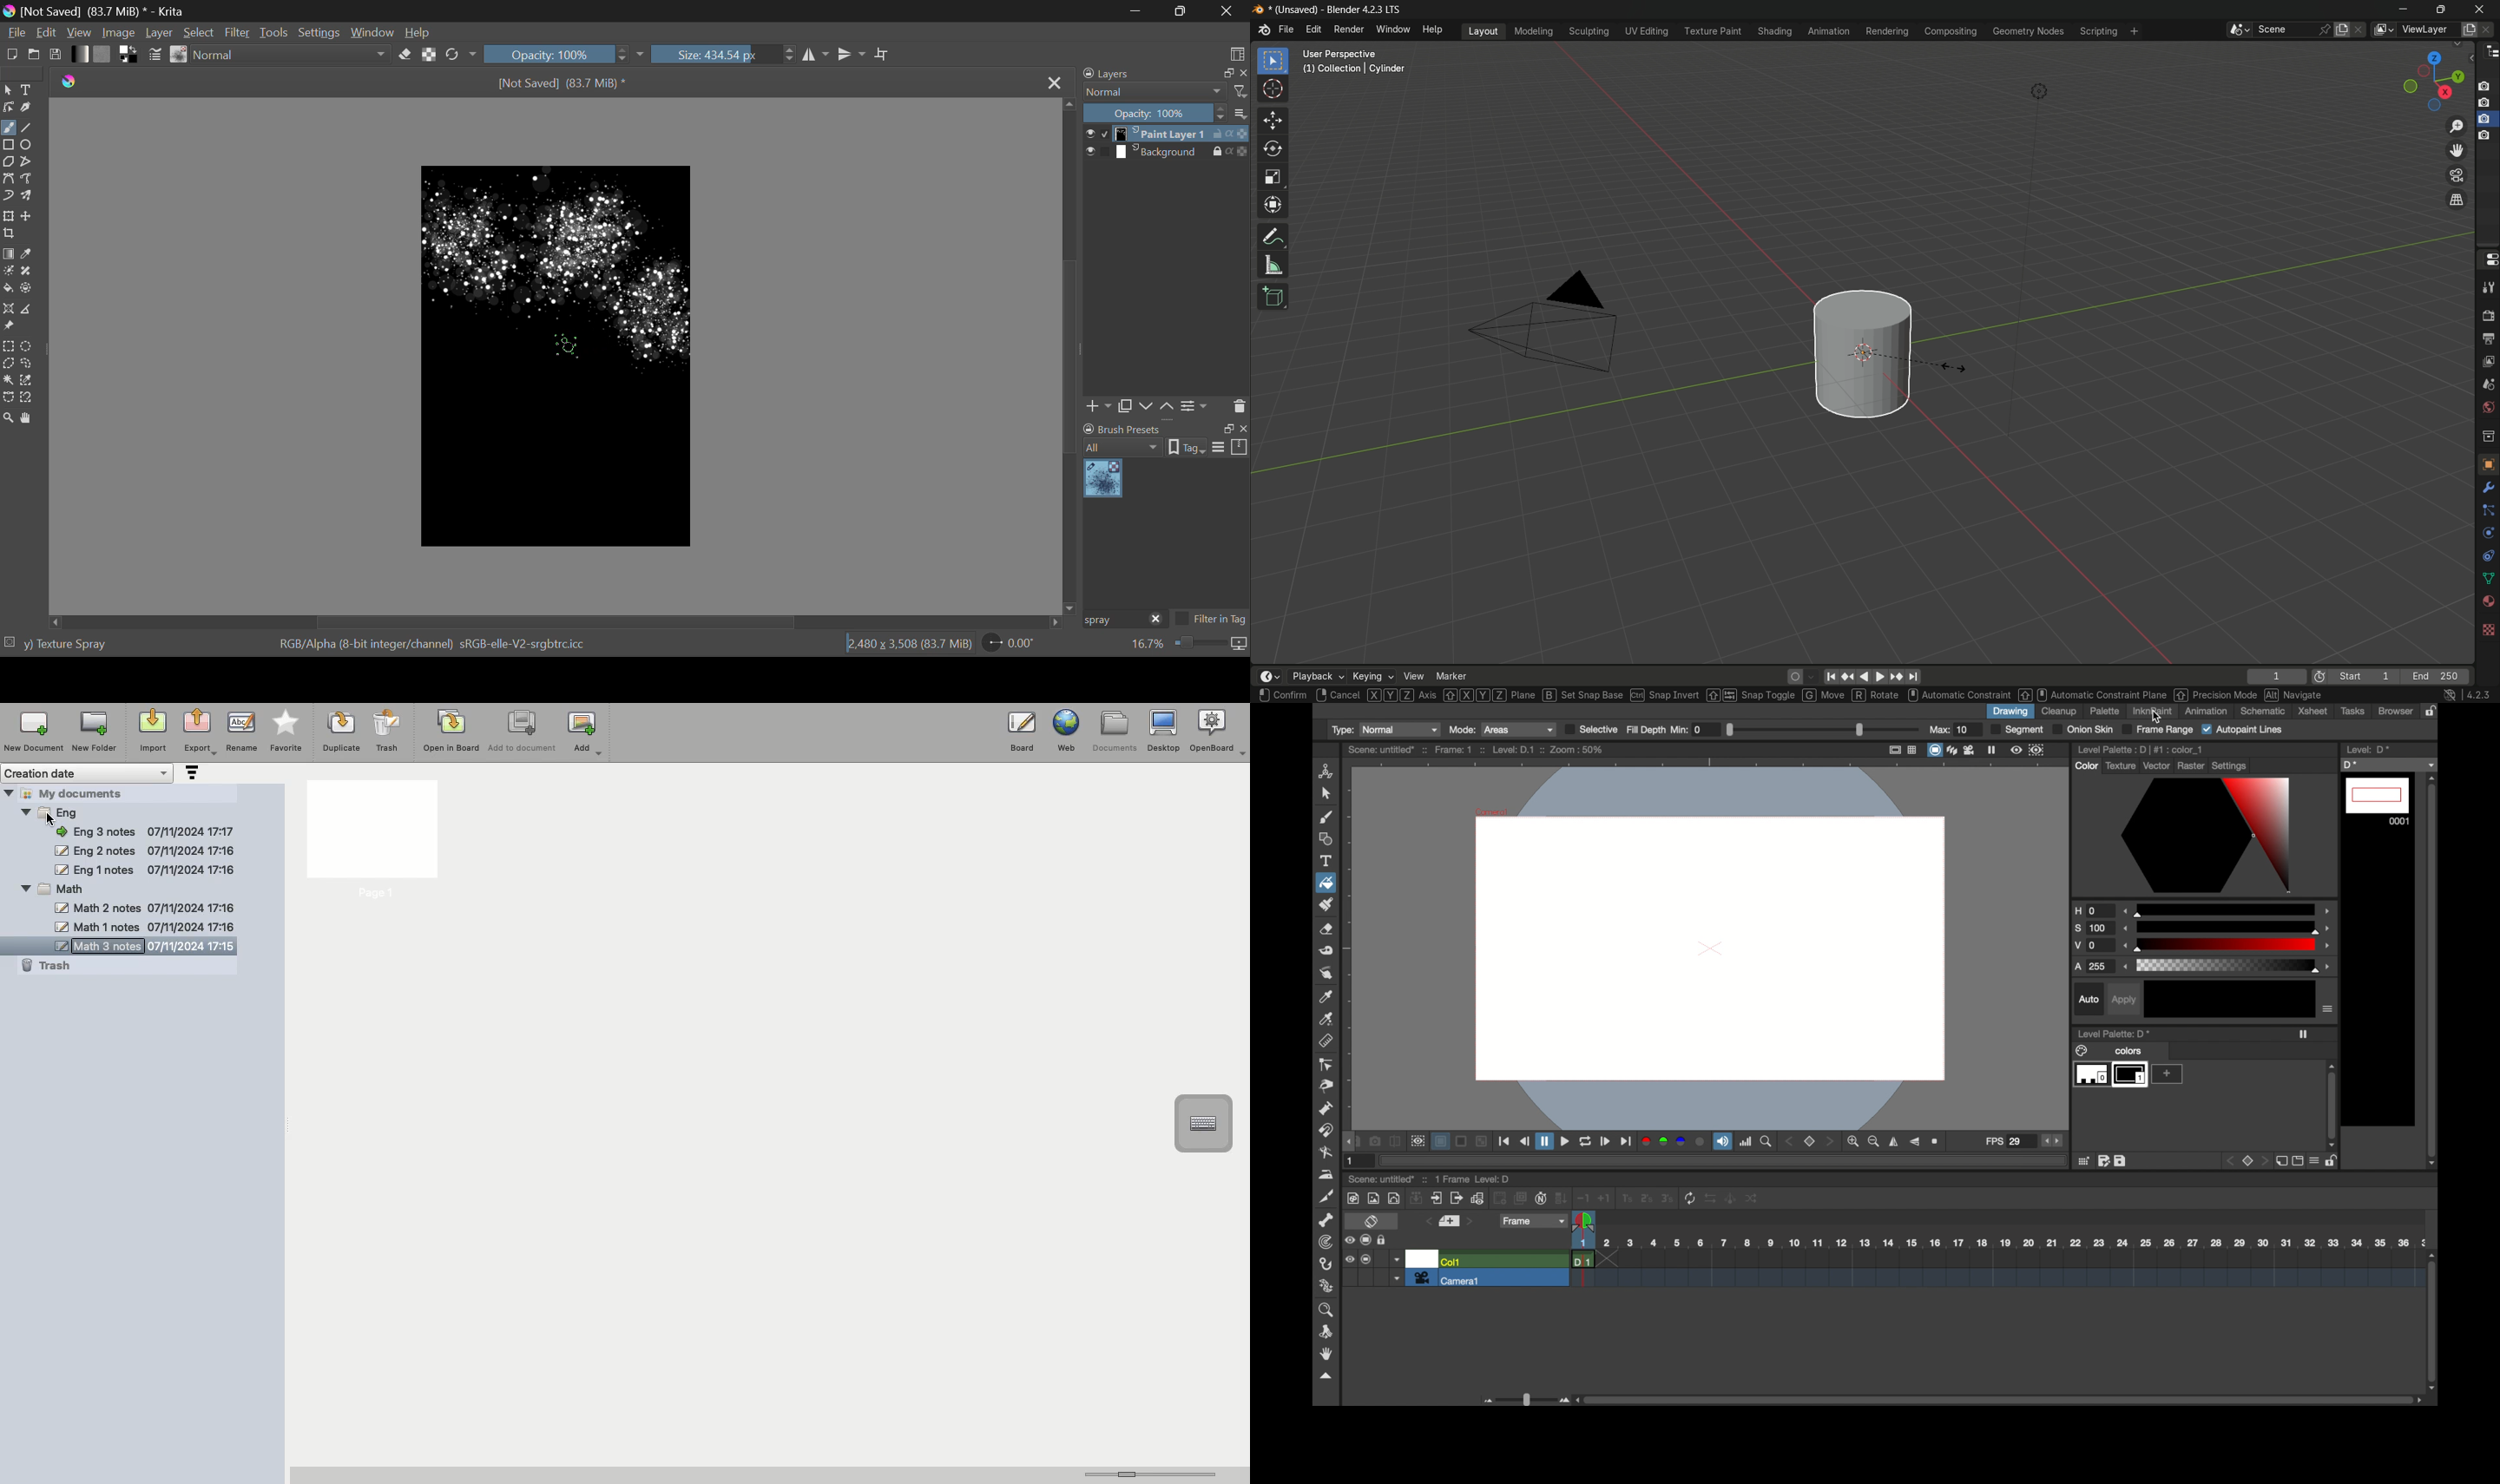 This screenshot has height=1484, width=2520. Describe the element at coordinates (1590, 729) in the screenshot. I see `selective` at that location.